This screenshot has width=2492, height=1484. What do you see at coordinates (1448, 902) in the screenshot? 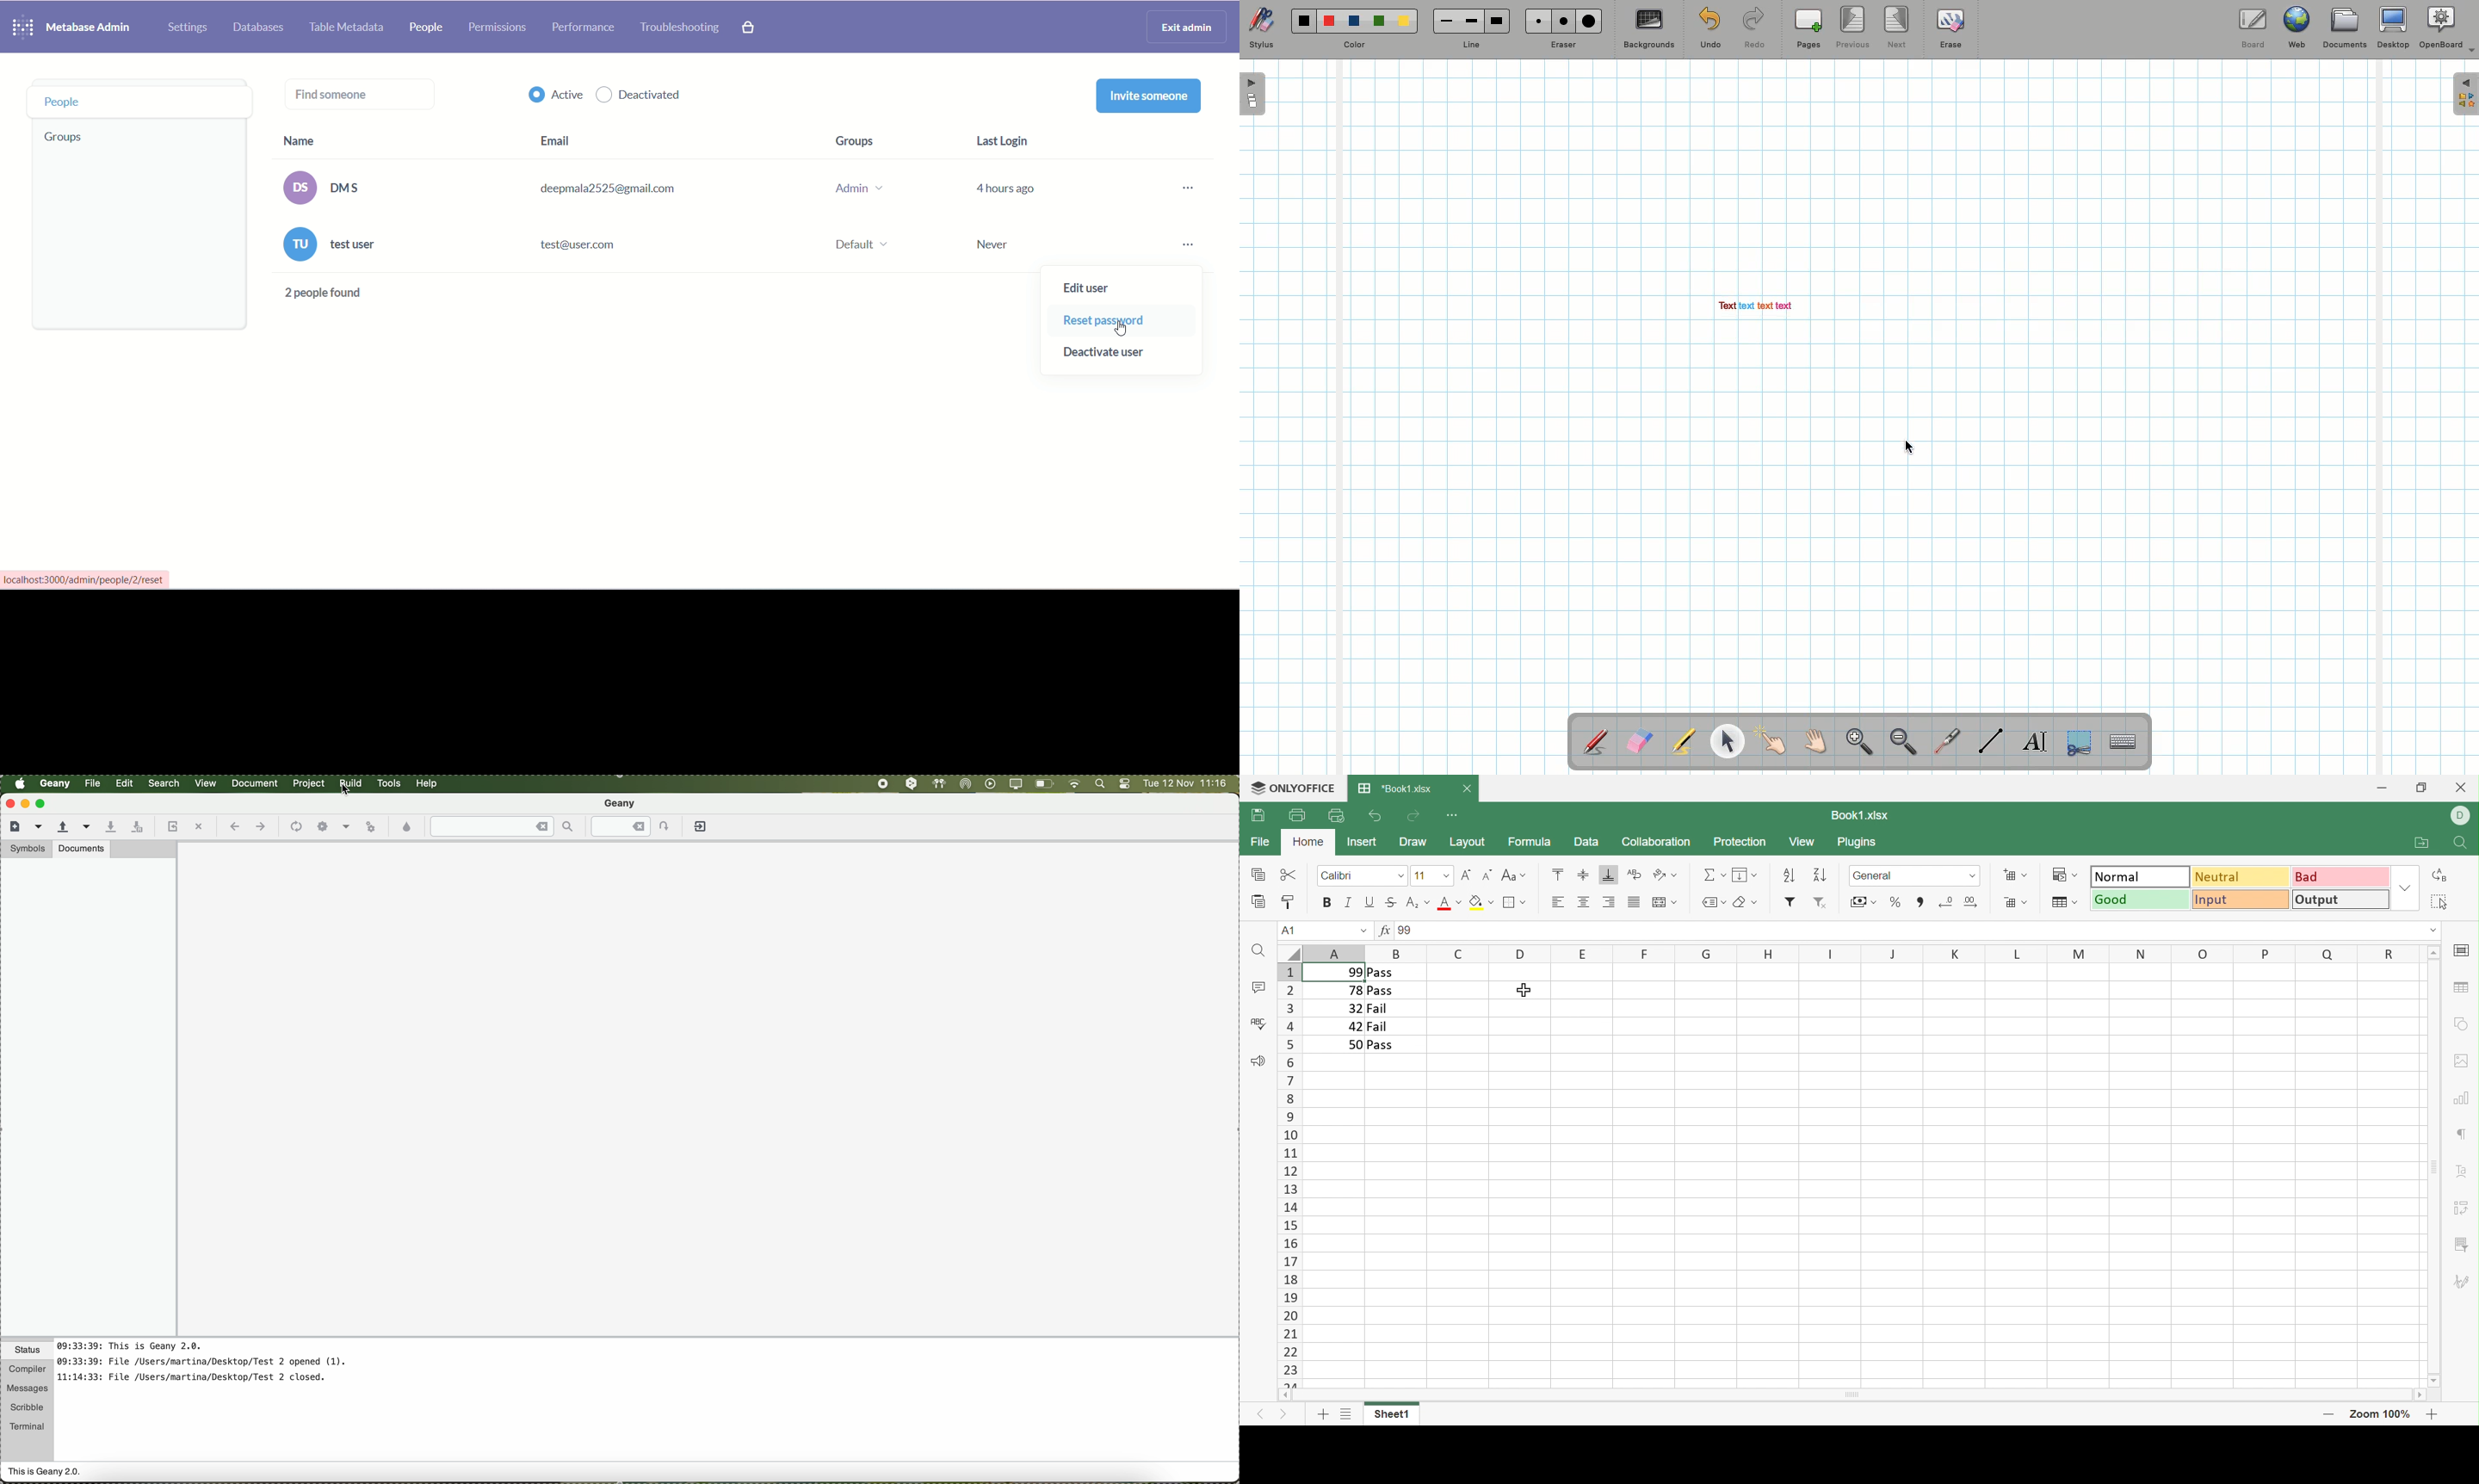
I see `Font color` at bounding box center [1448, 902].